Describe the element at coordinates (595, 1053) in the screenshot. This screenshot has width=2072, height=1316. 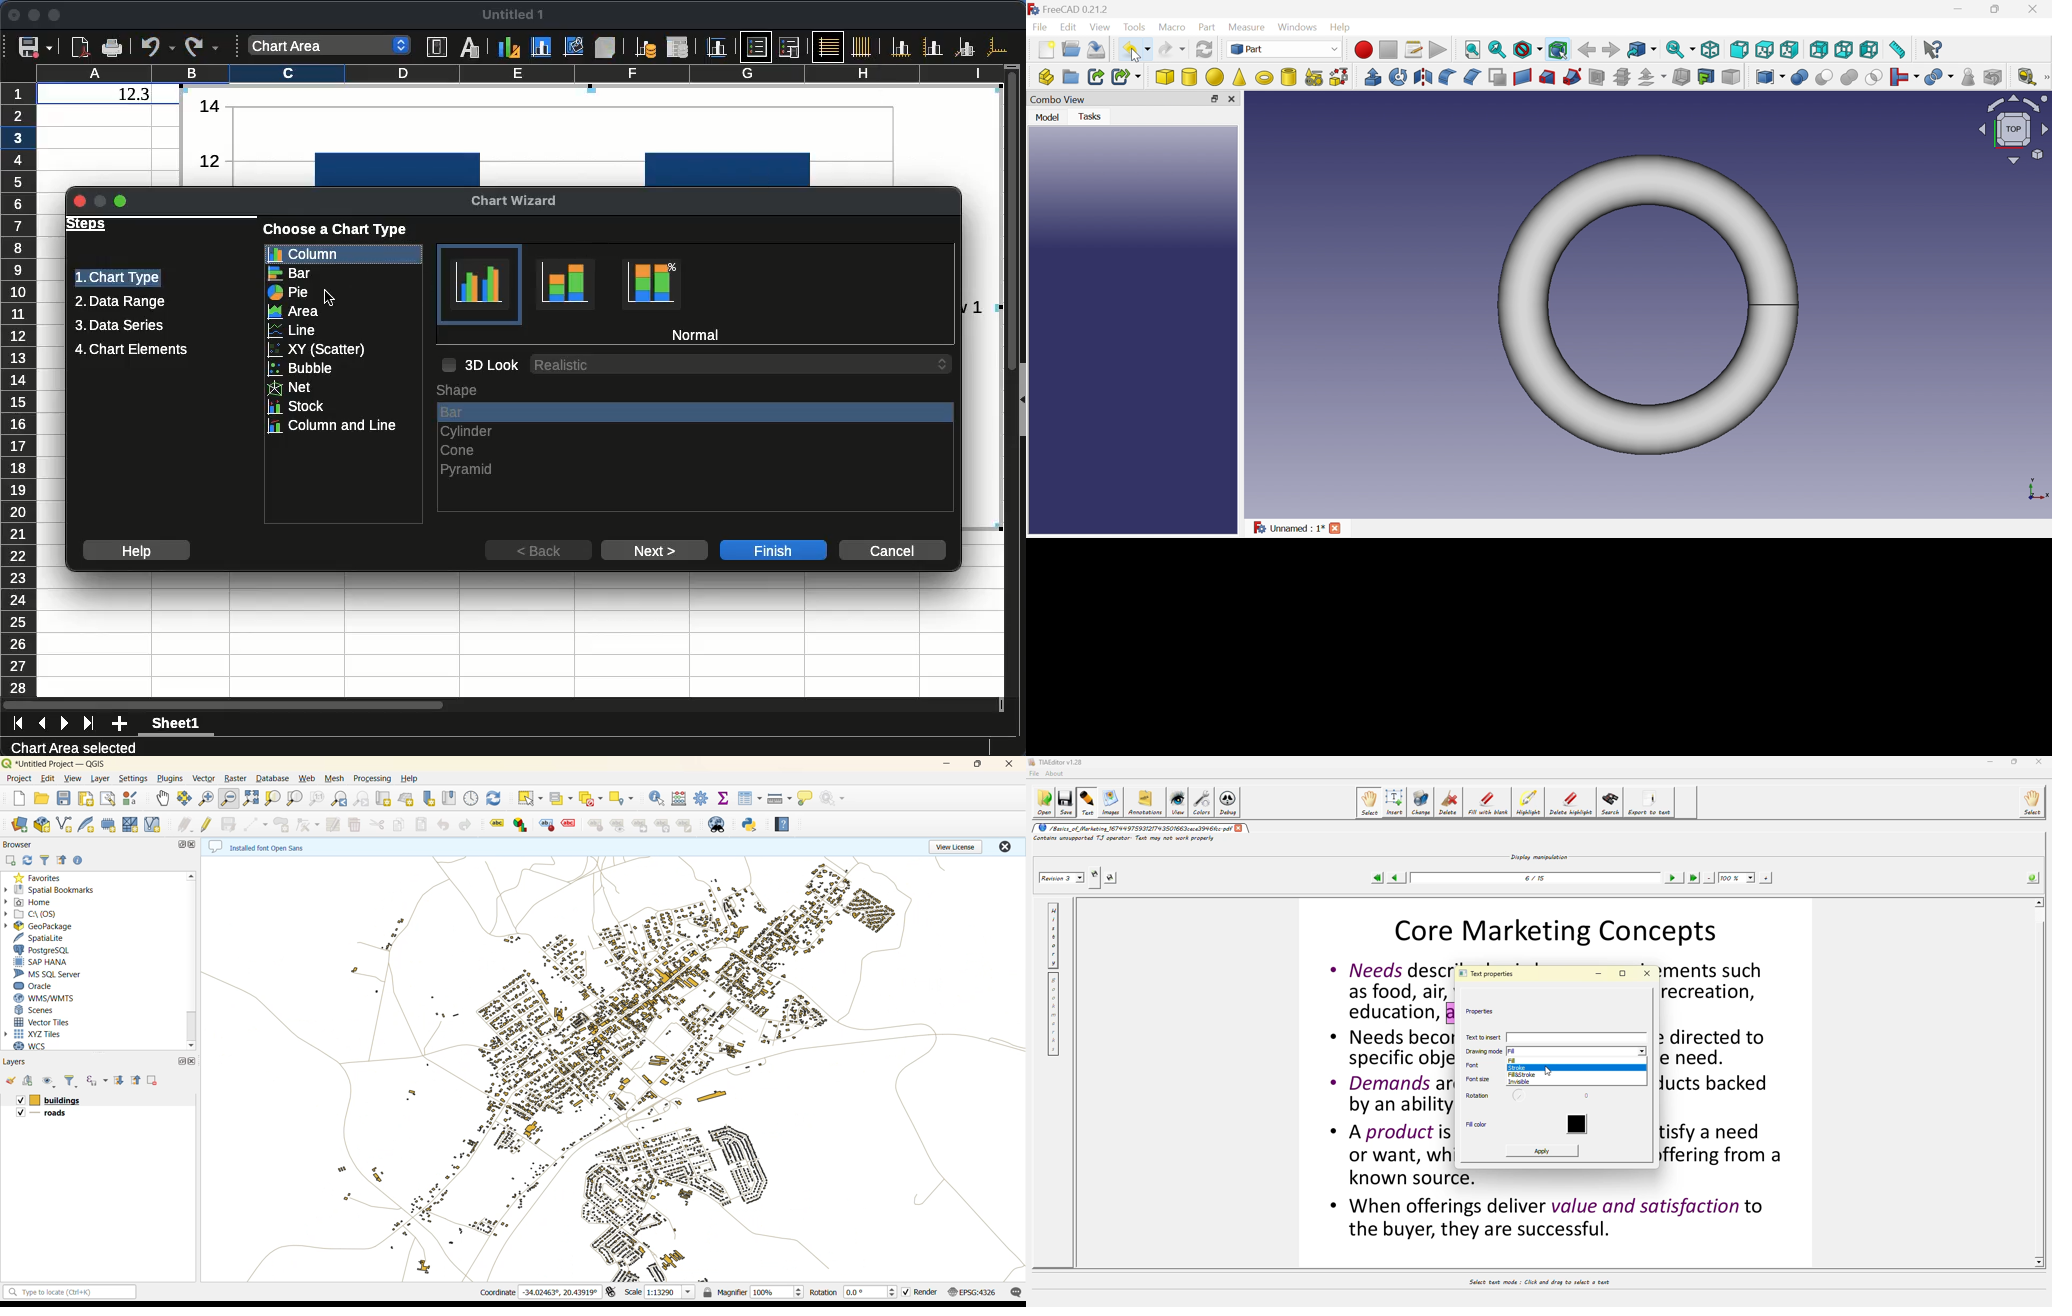
I see `cursor` at that location.